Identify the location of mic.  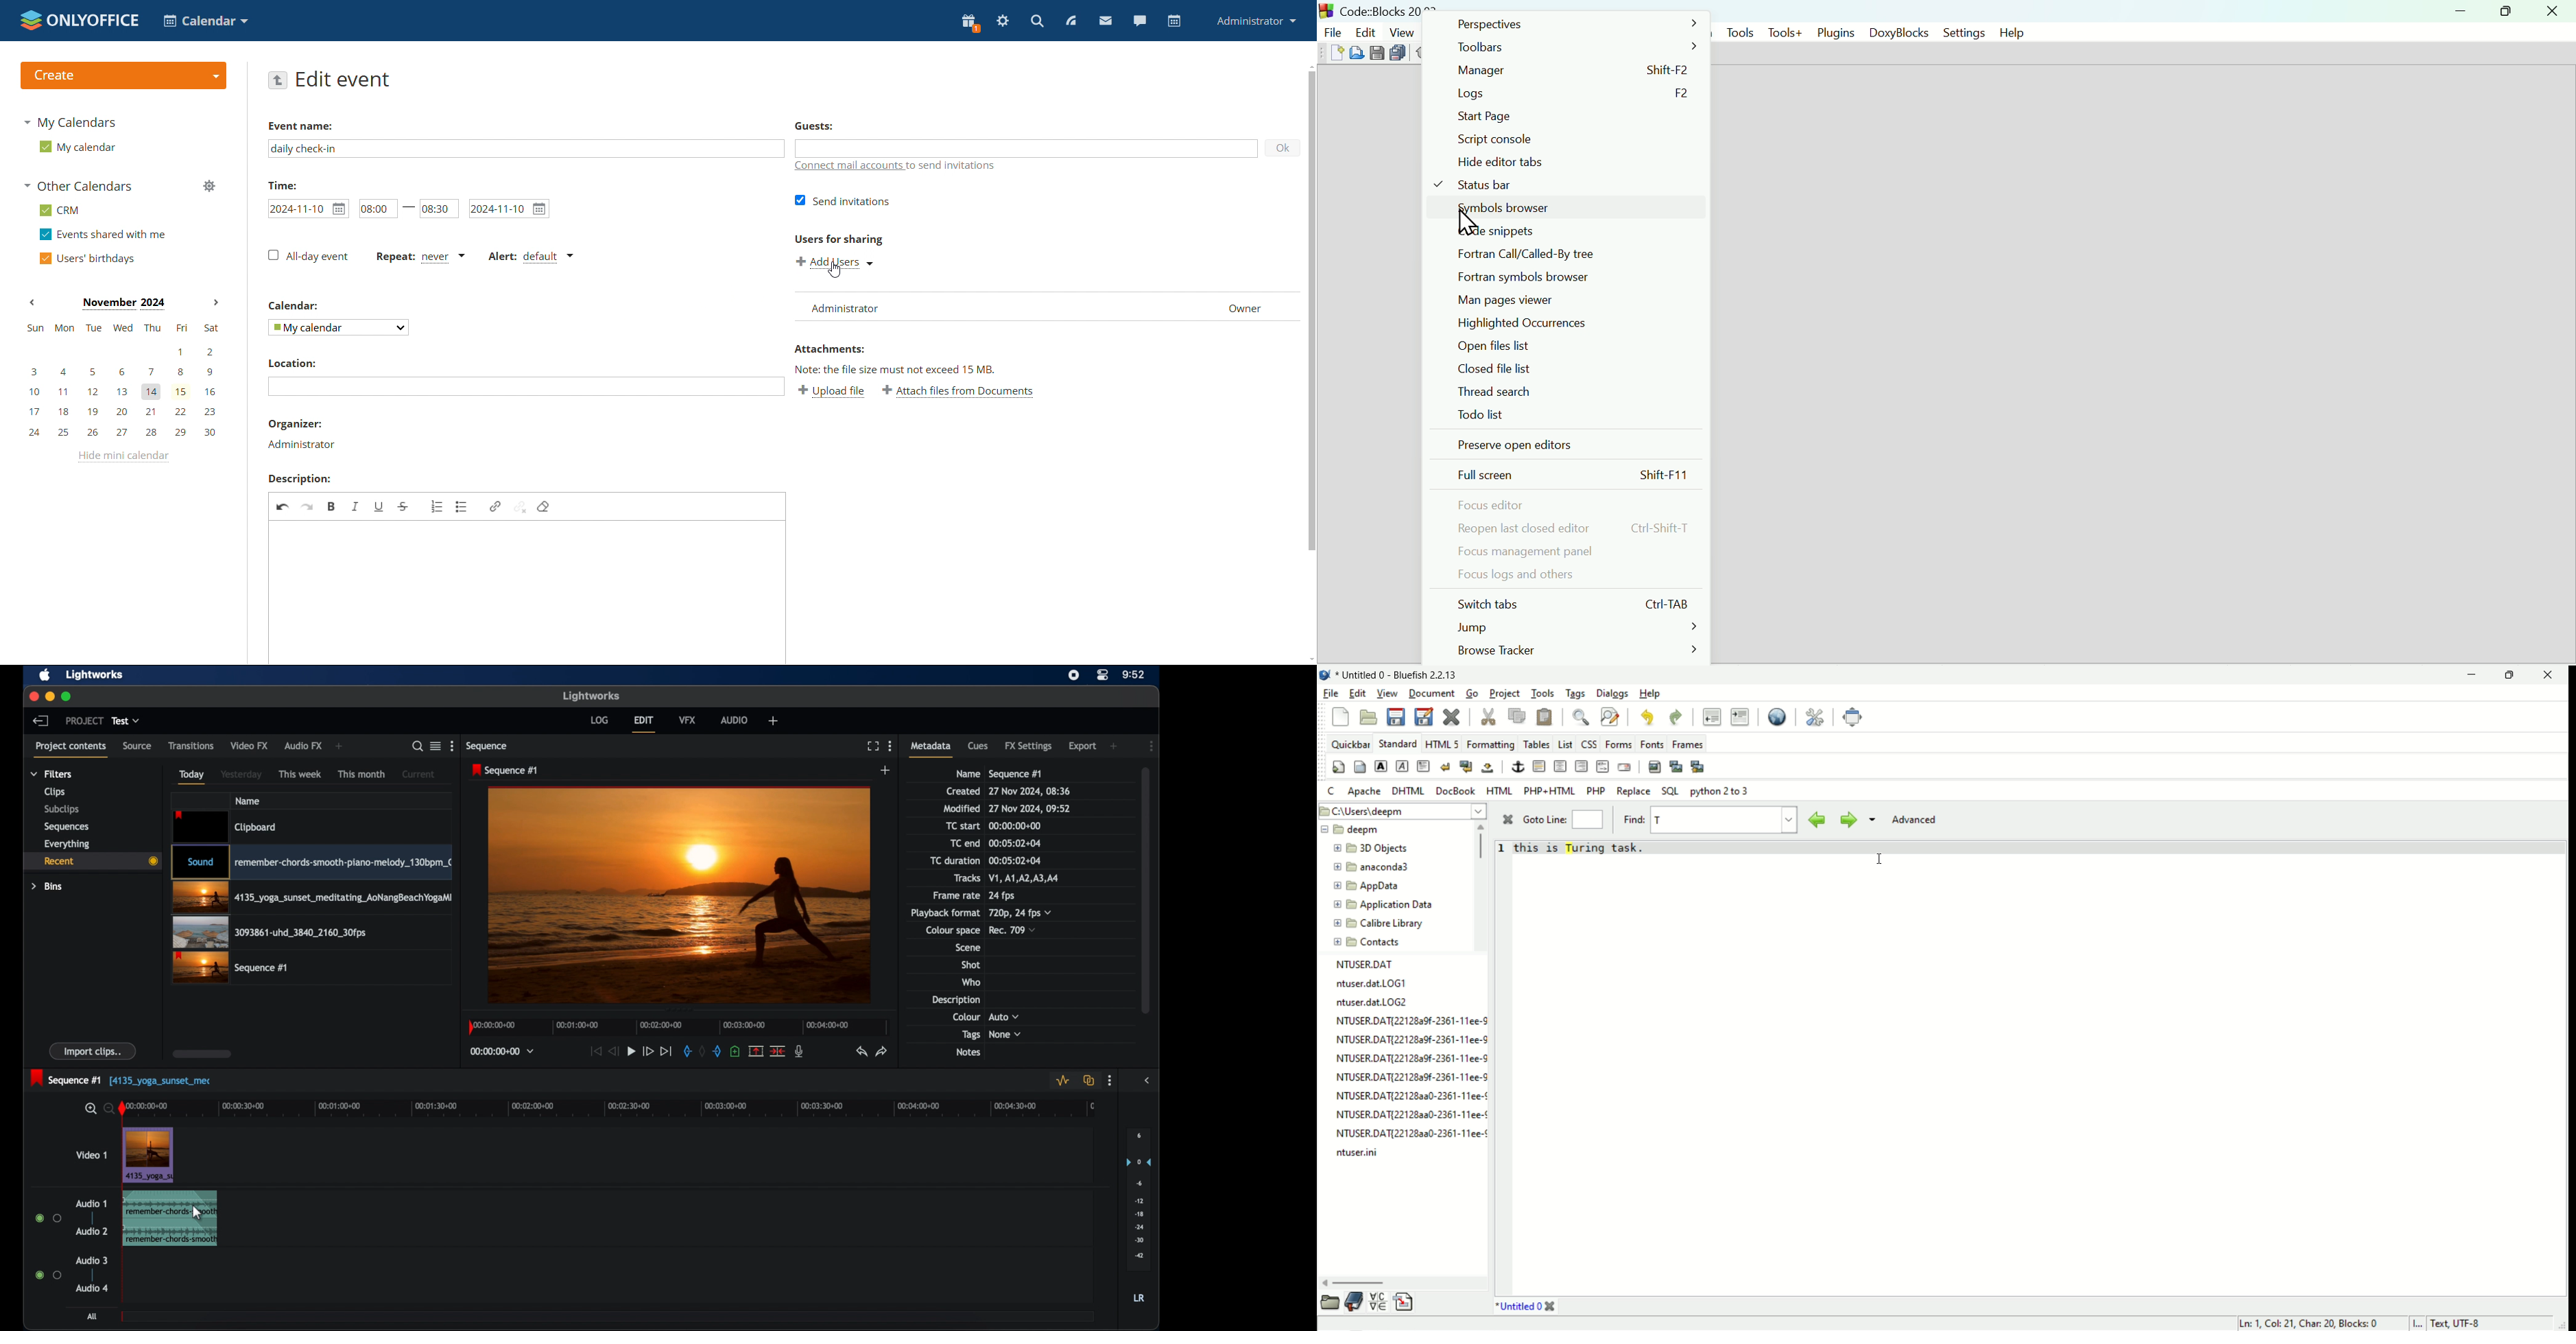
(801, 1051).